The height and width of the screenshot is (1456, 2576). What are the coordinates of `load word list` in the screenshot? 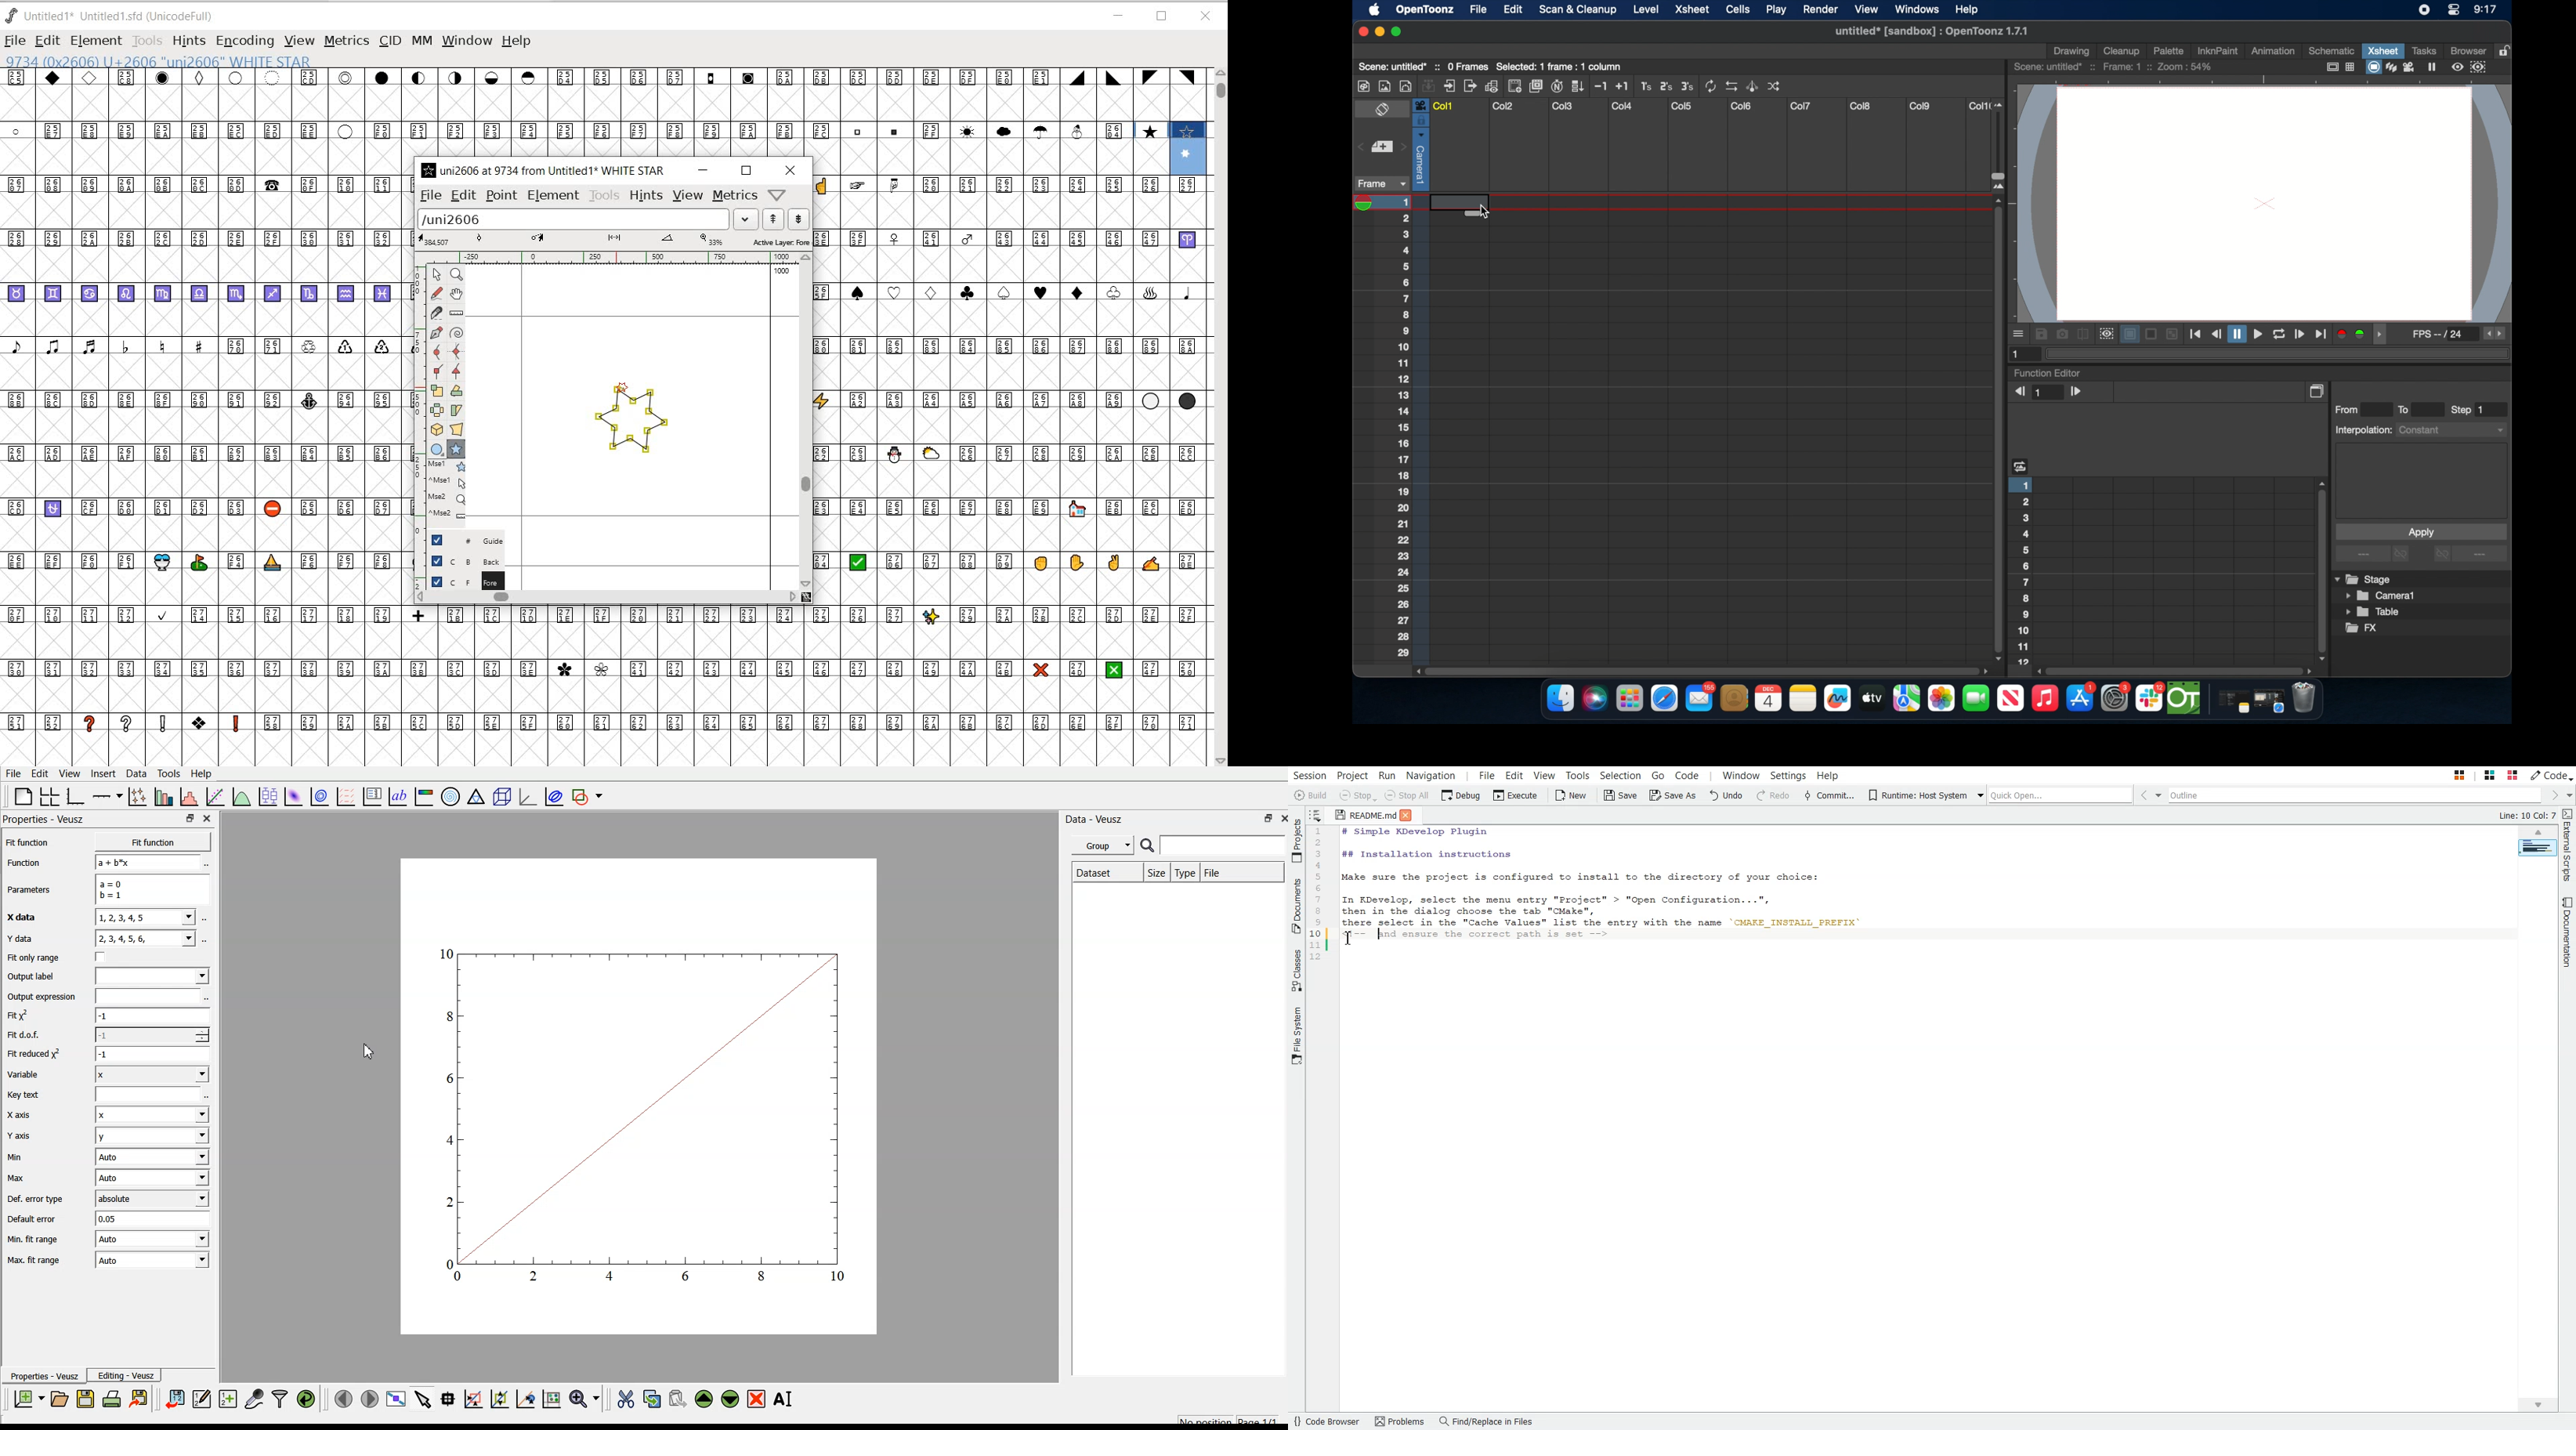 It's located at (585, 218).